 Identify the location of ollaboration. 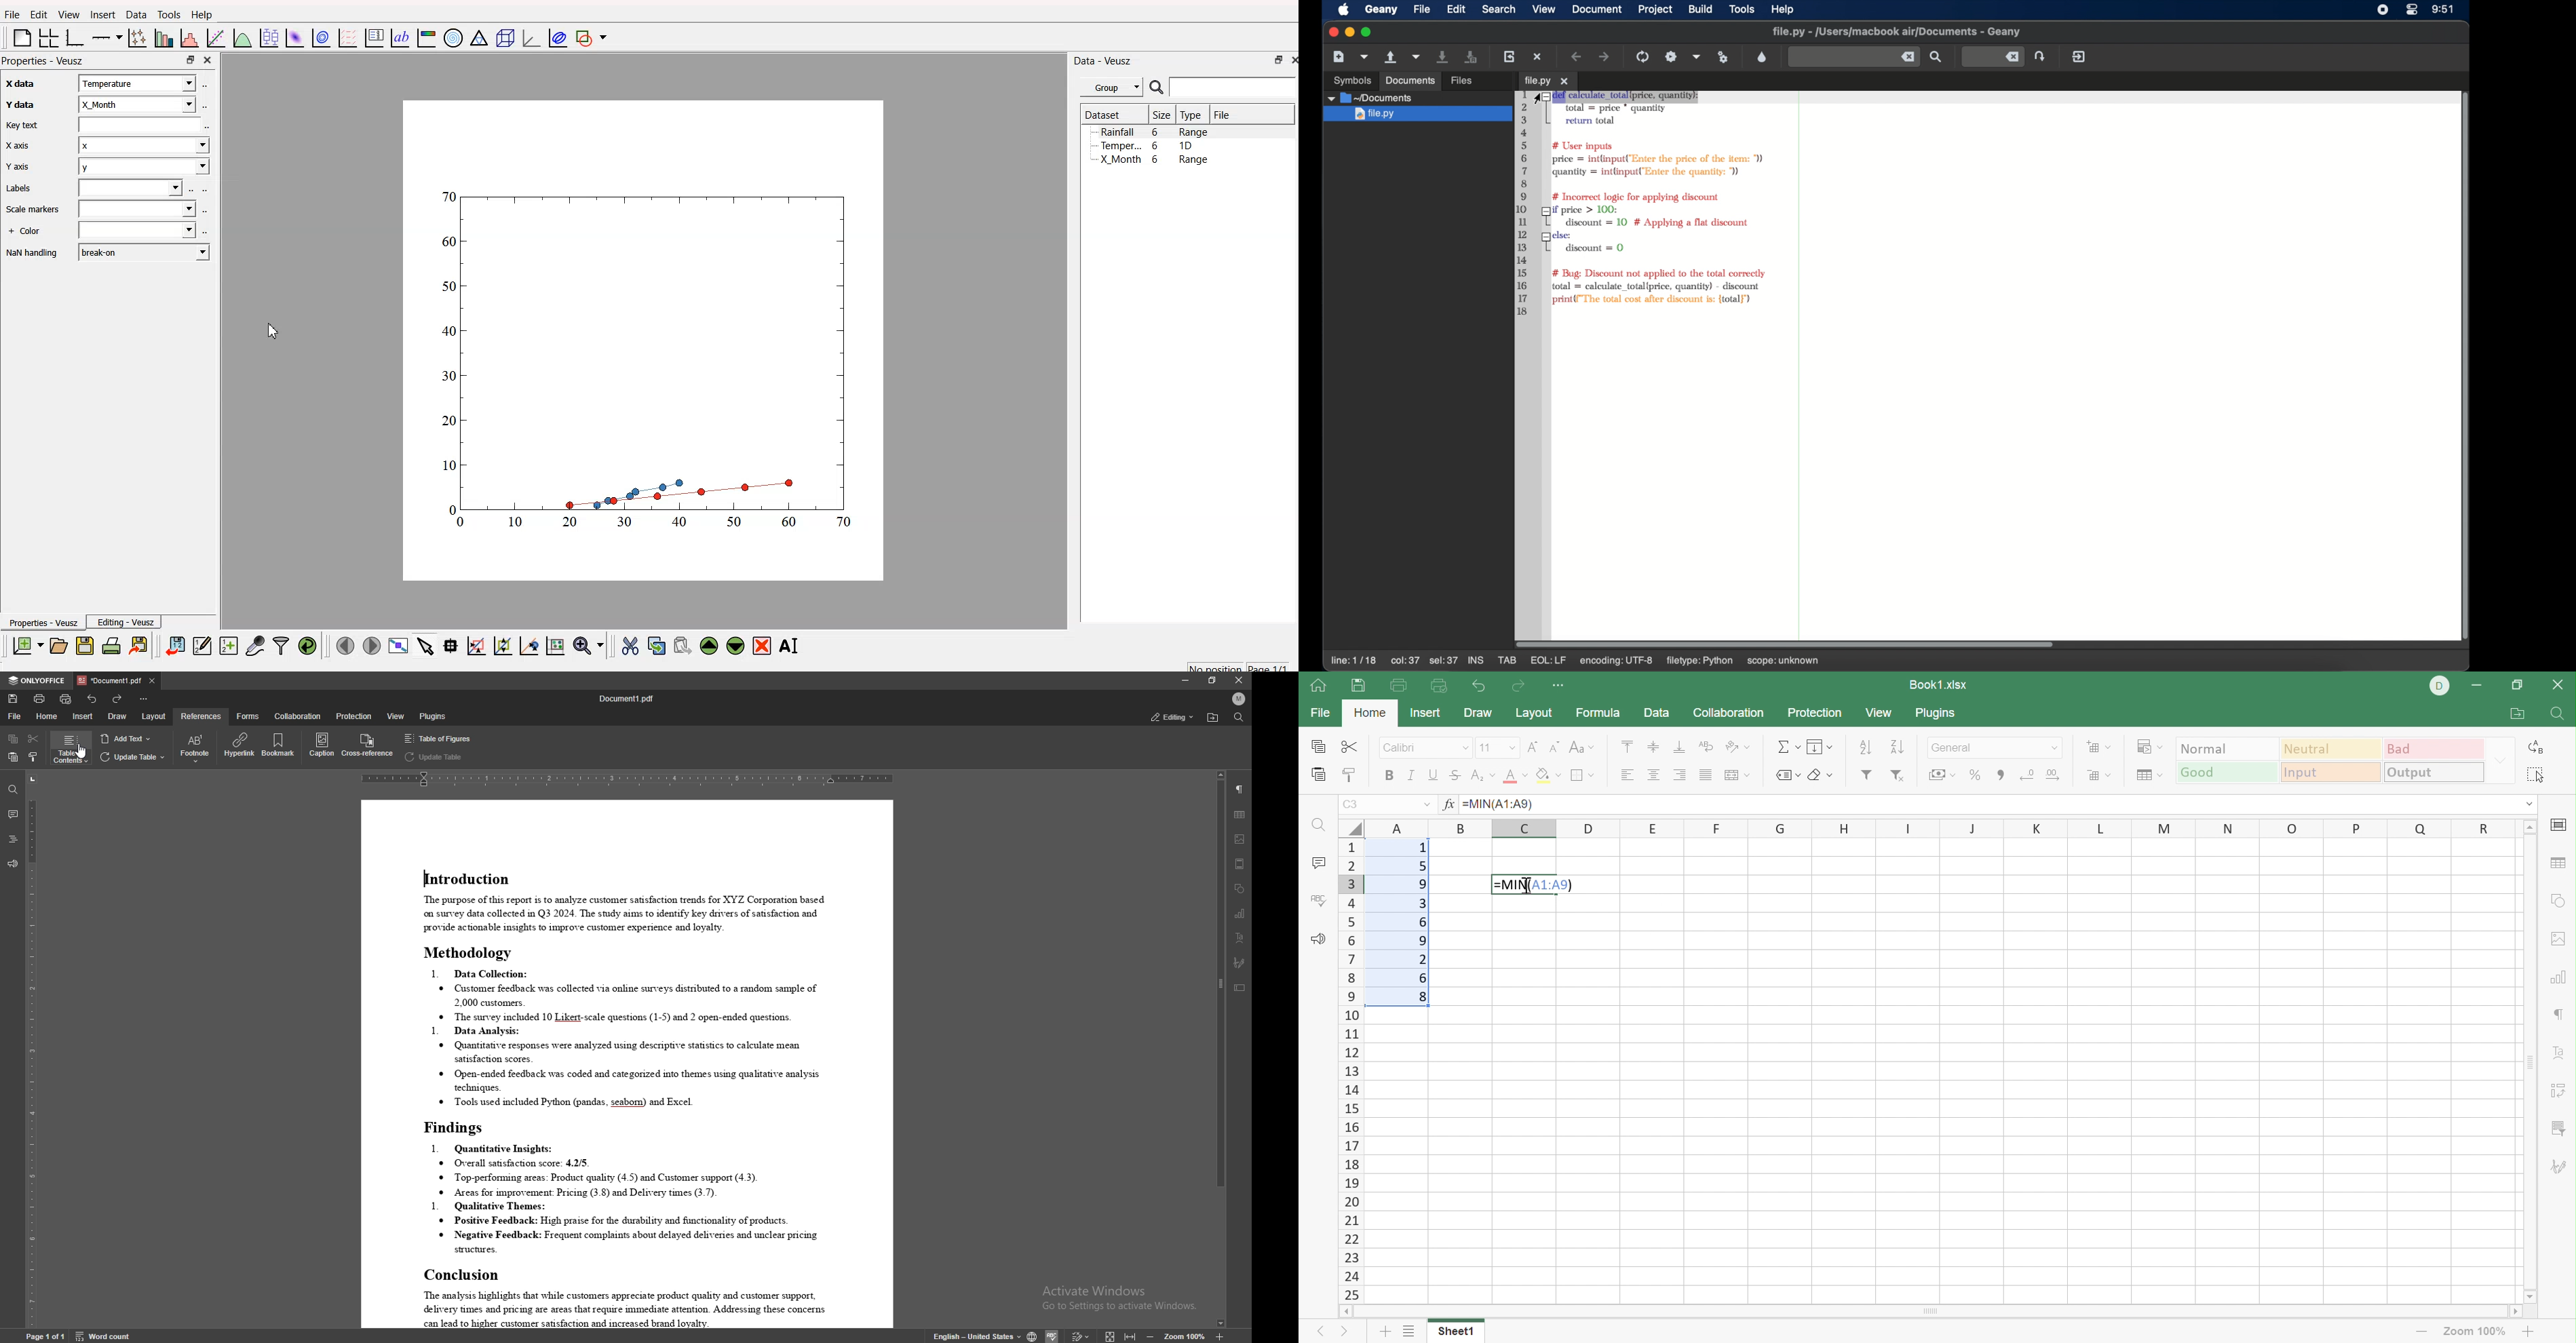
(1730, 714).